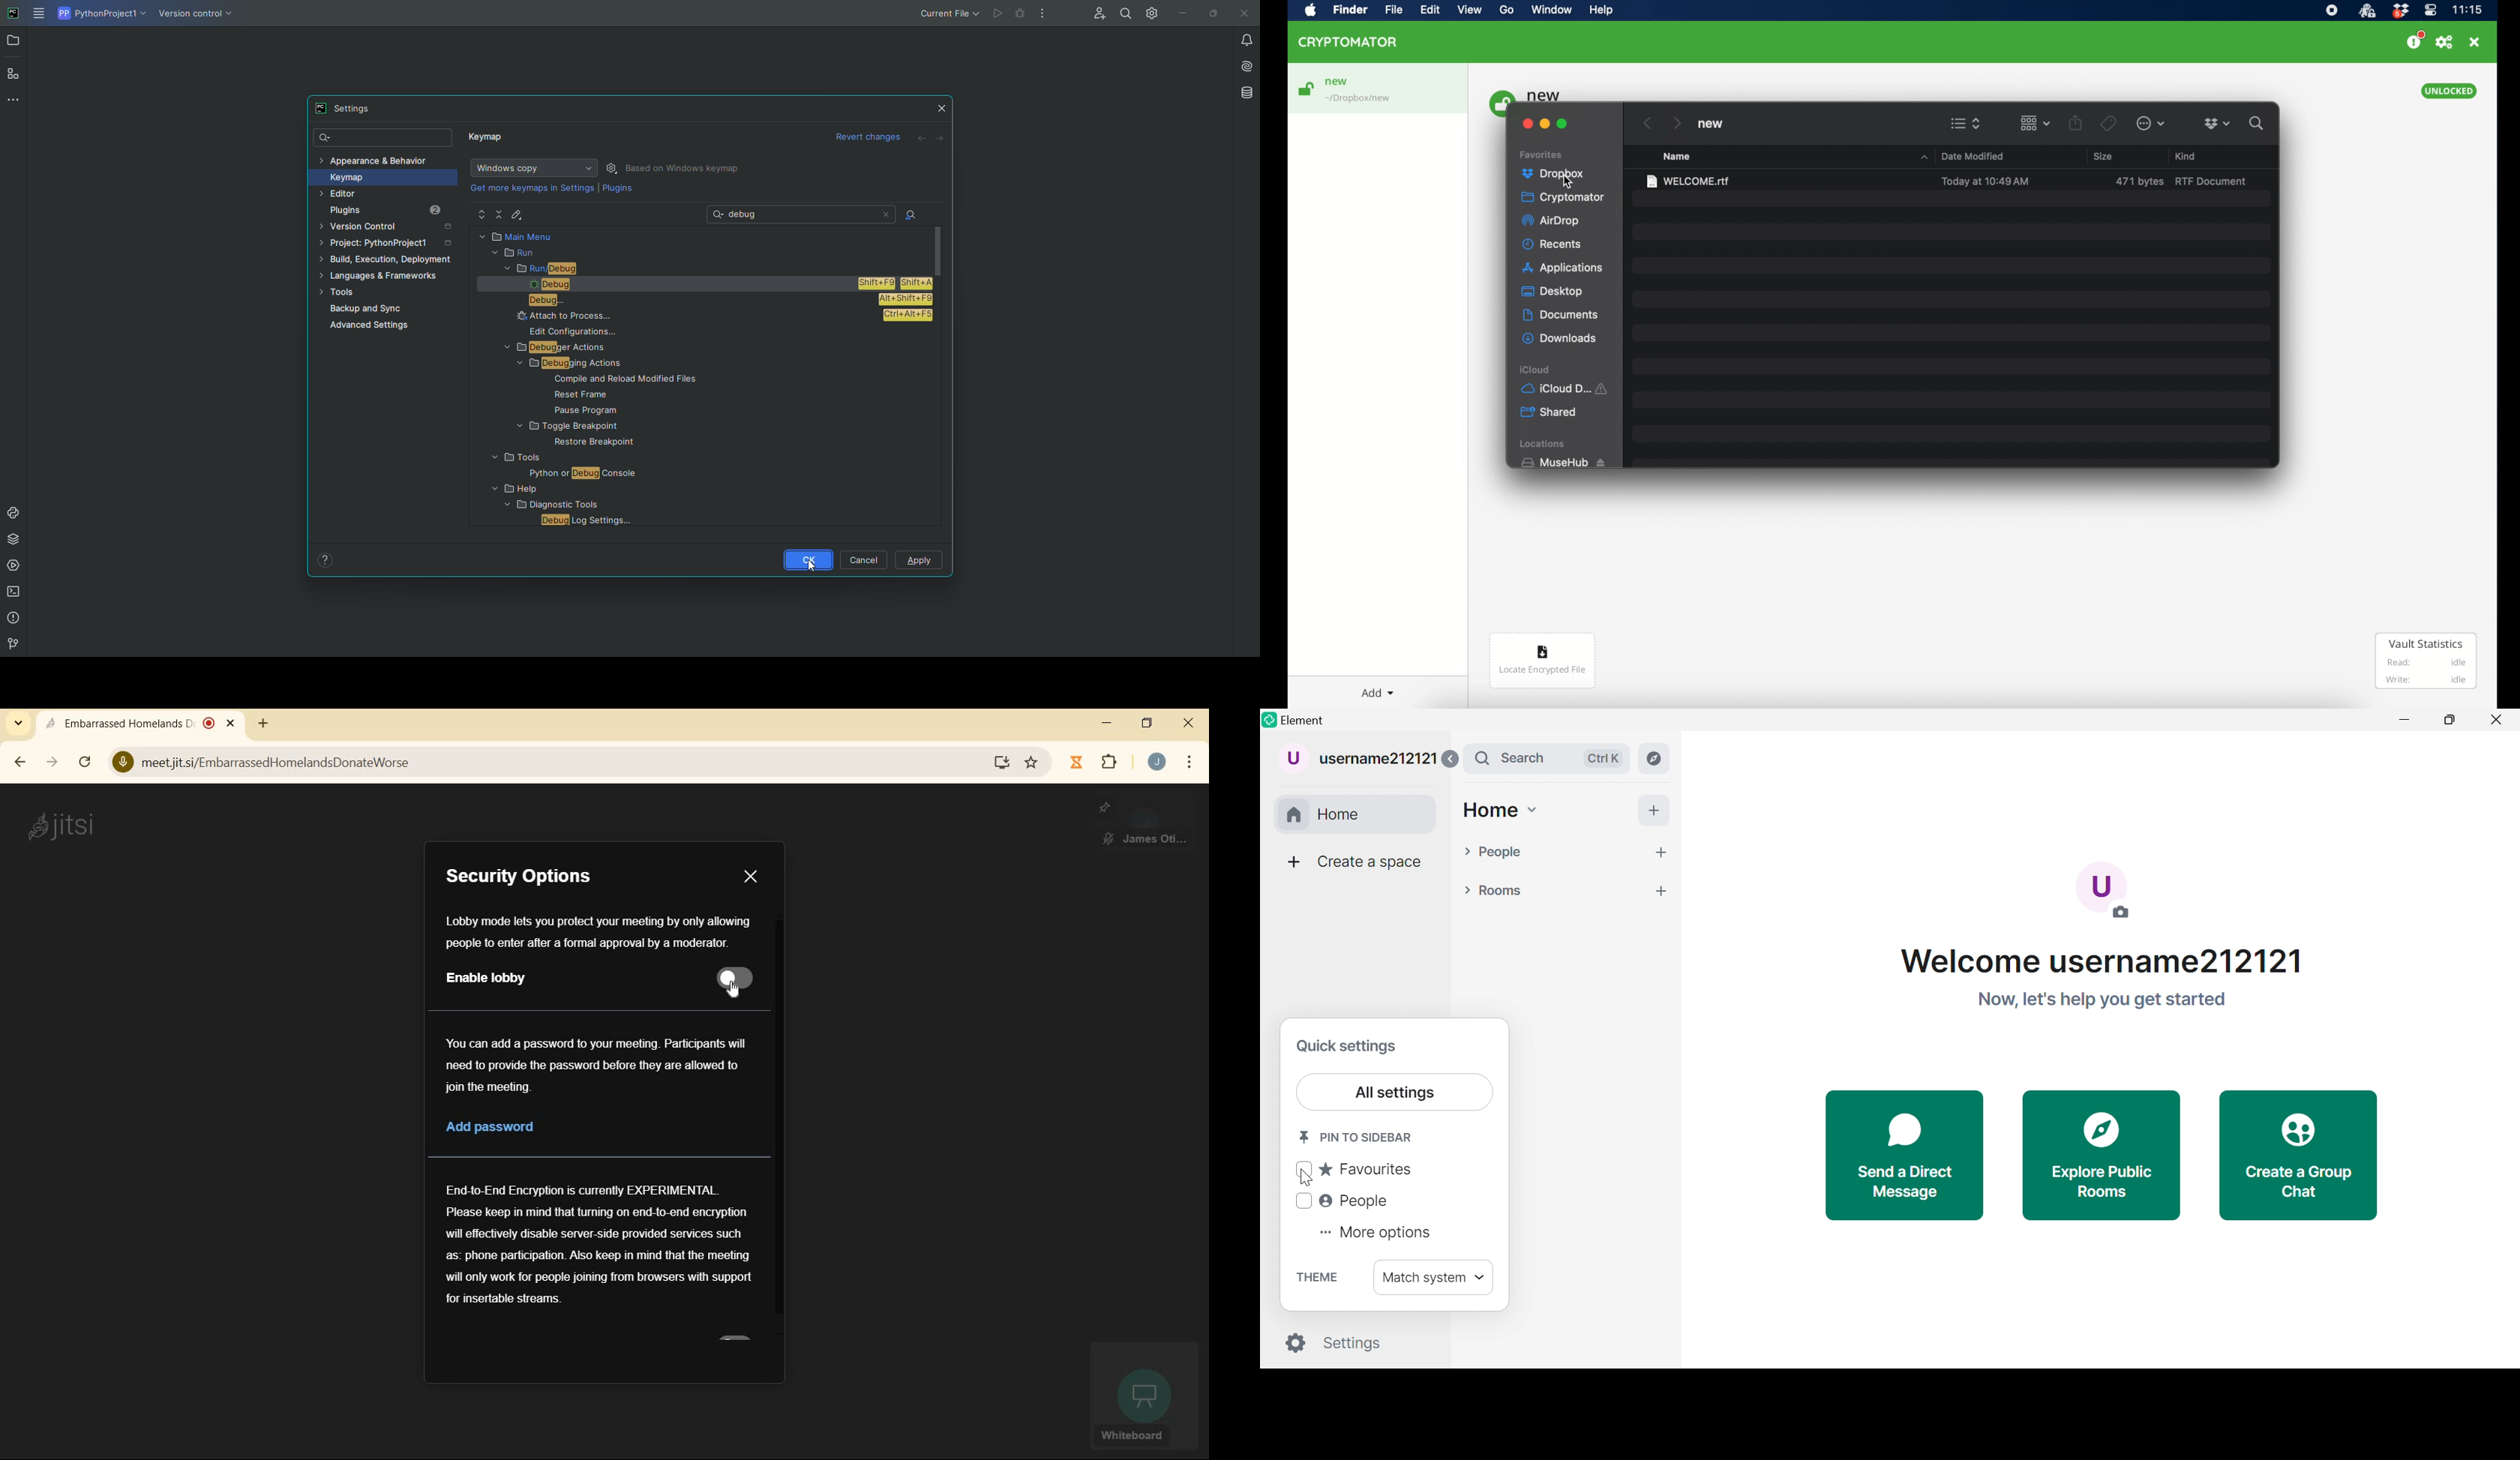  I want to click on more, so click(1660, 890).